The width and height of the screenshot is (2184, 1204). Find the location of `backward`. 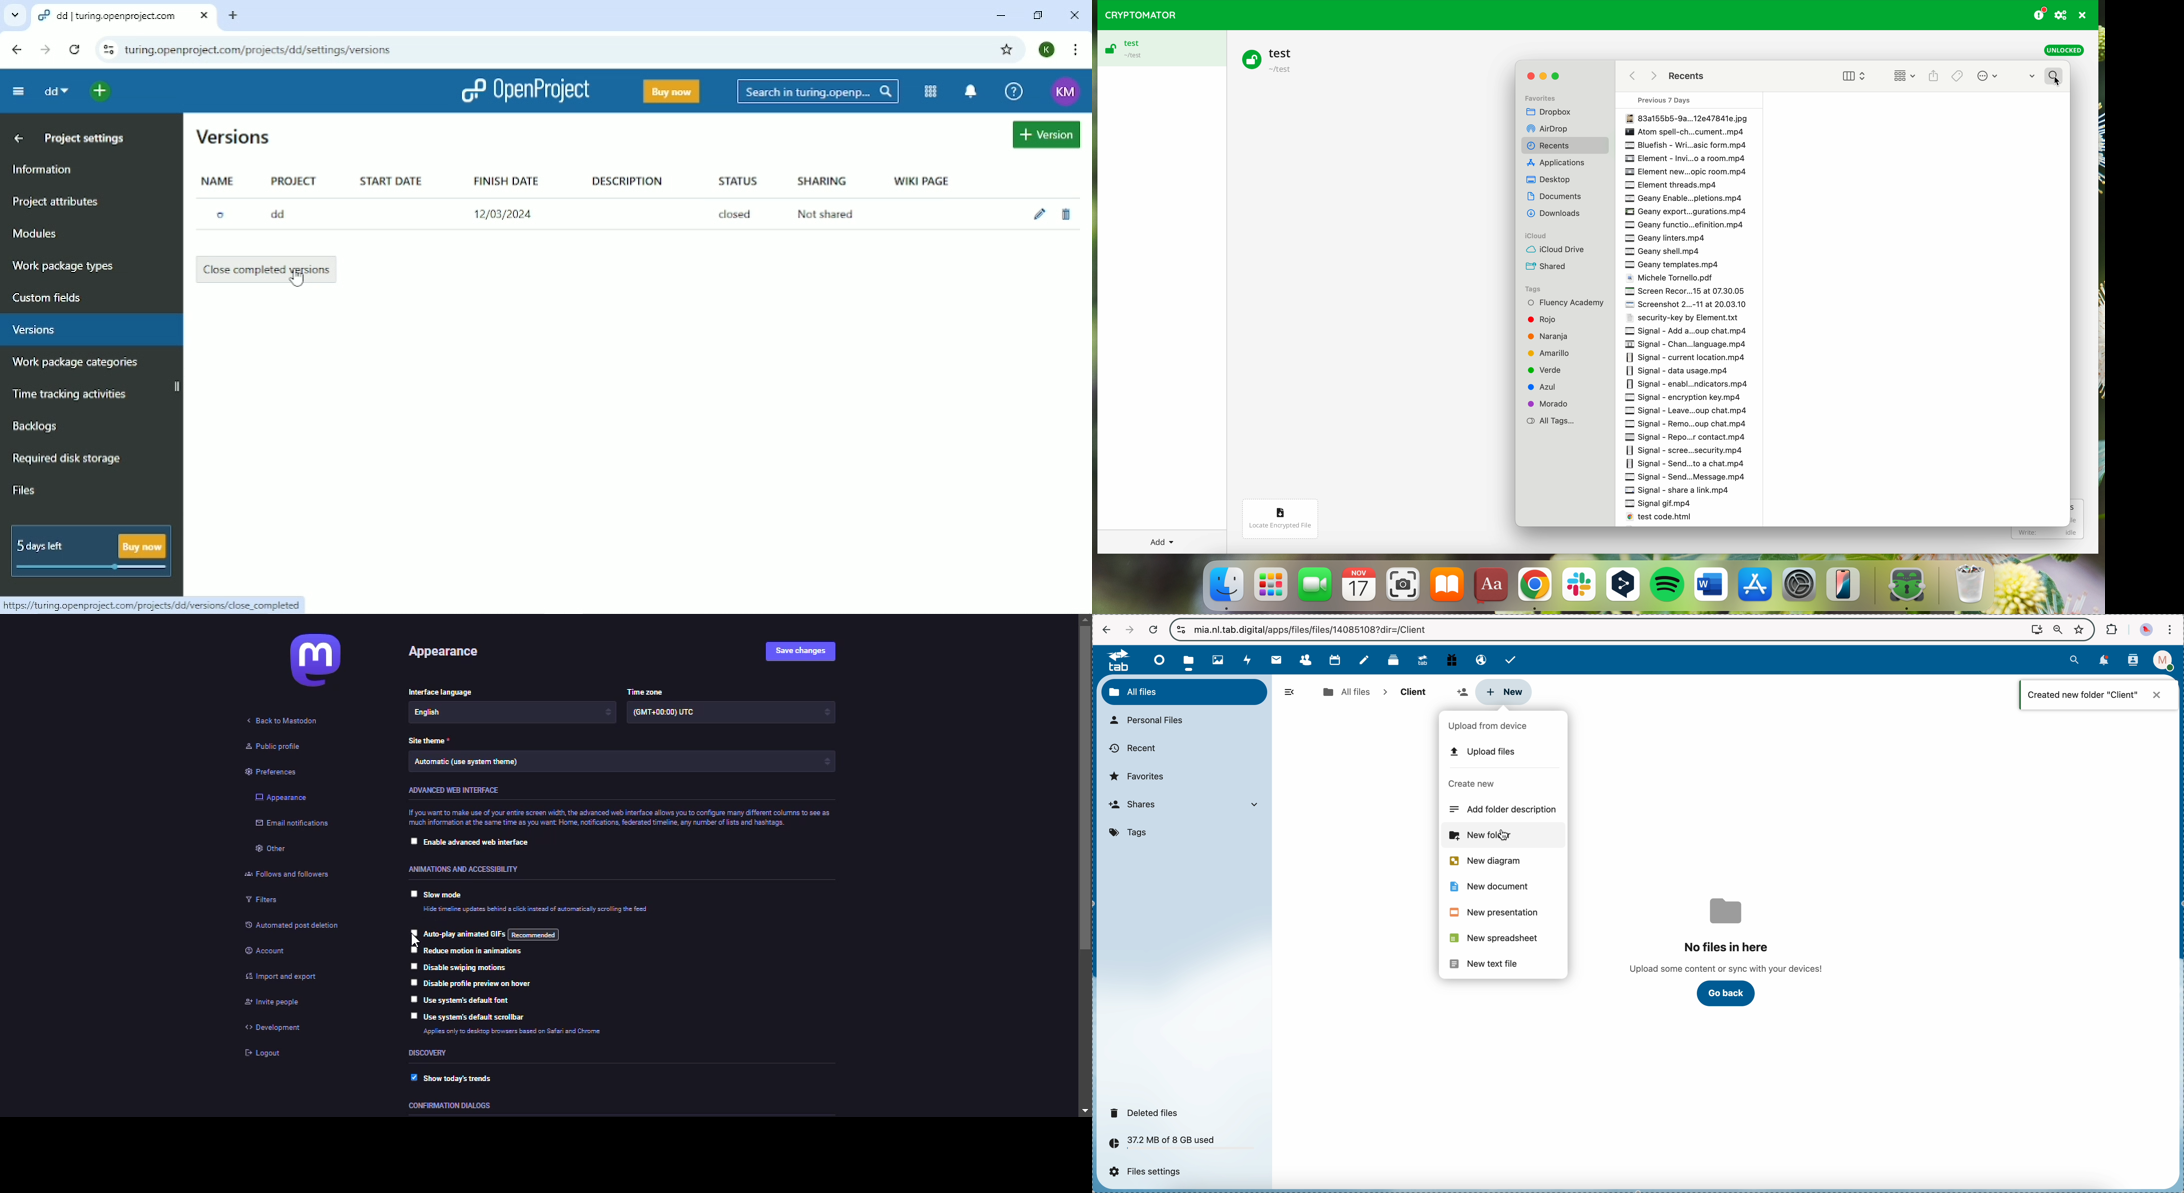

backward is located at coordinates (14, 49).